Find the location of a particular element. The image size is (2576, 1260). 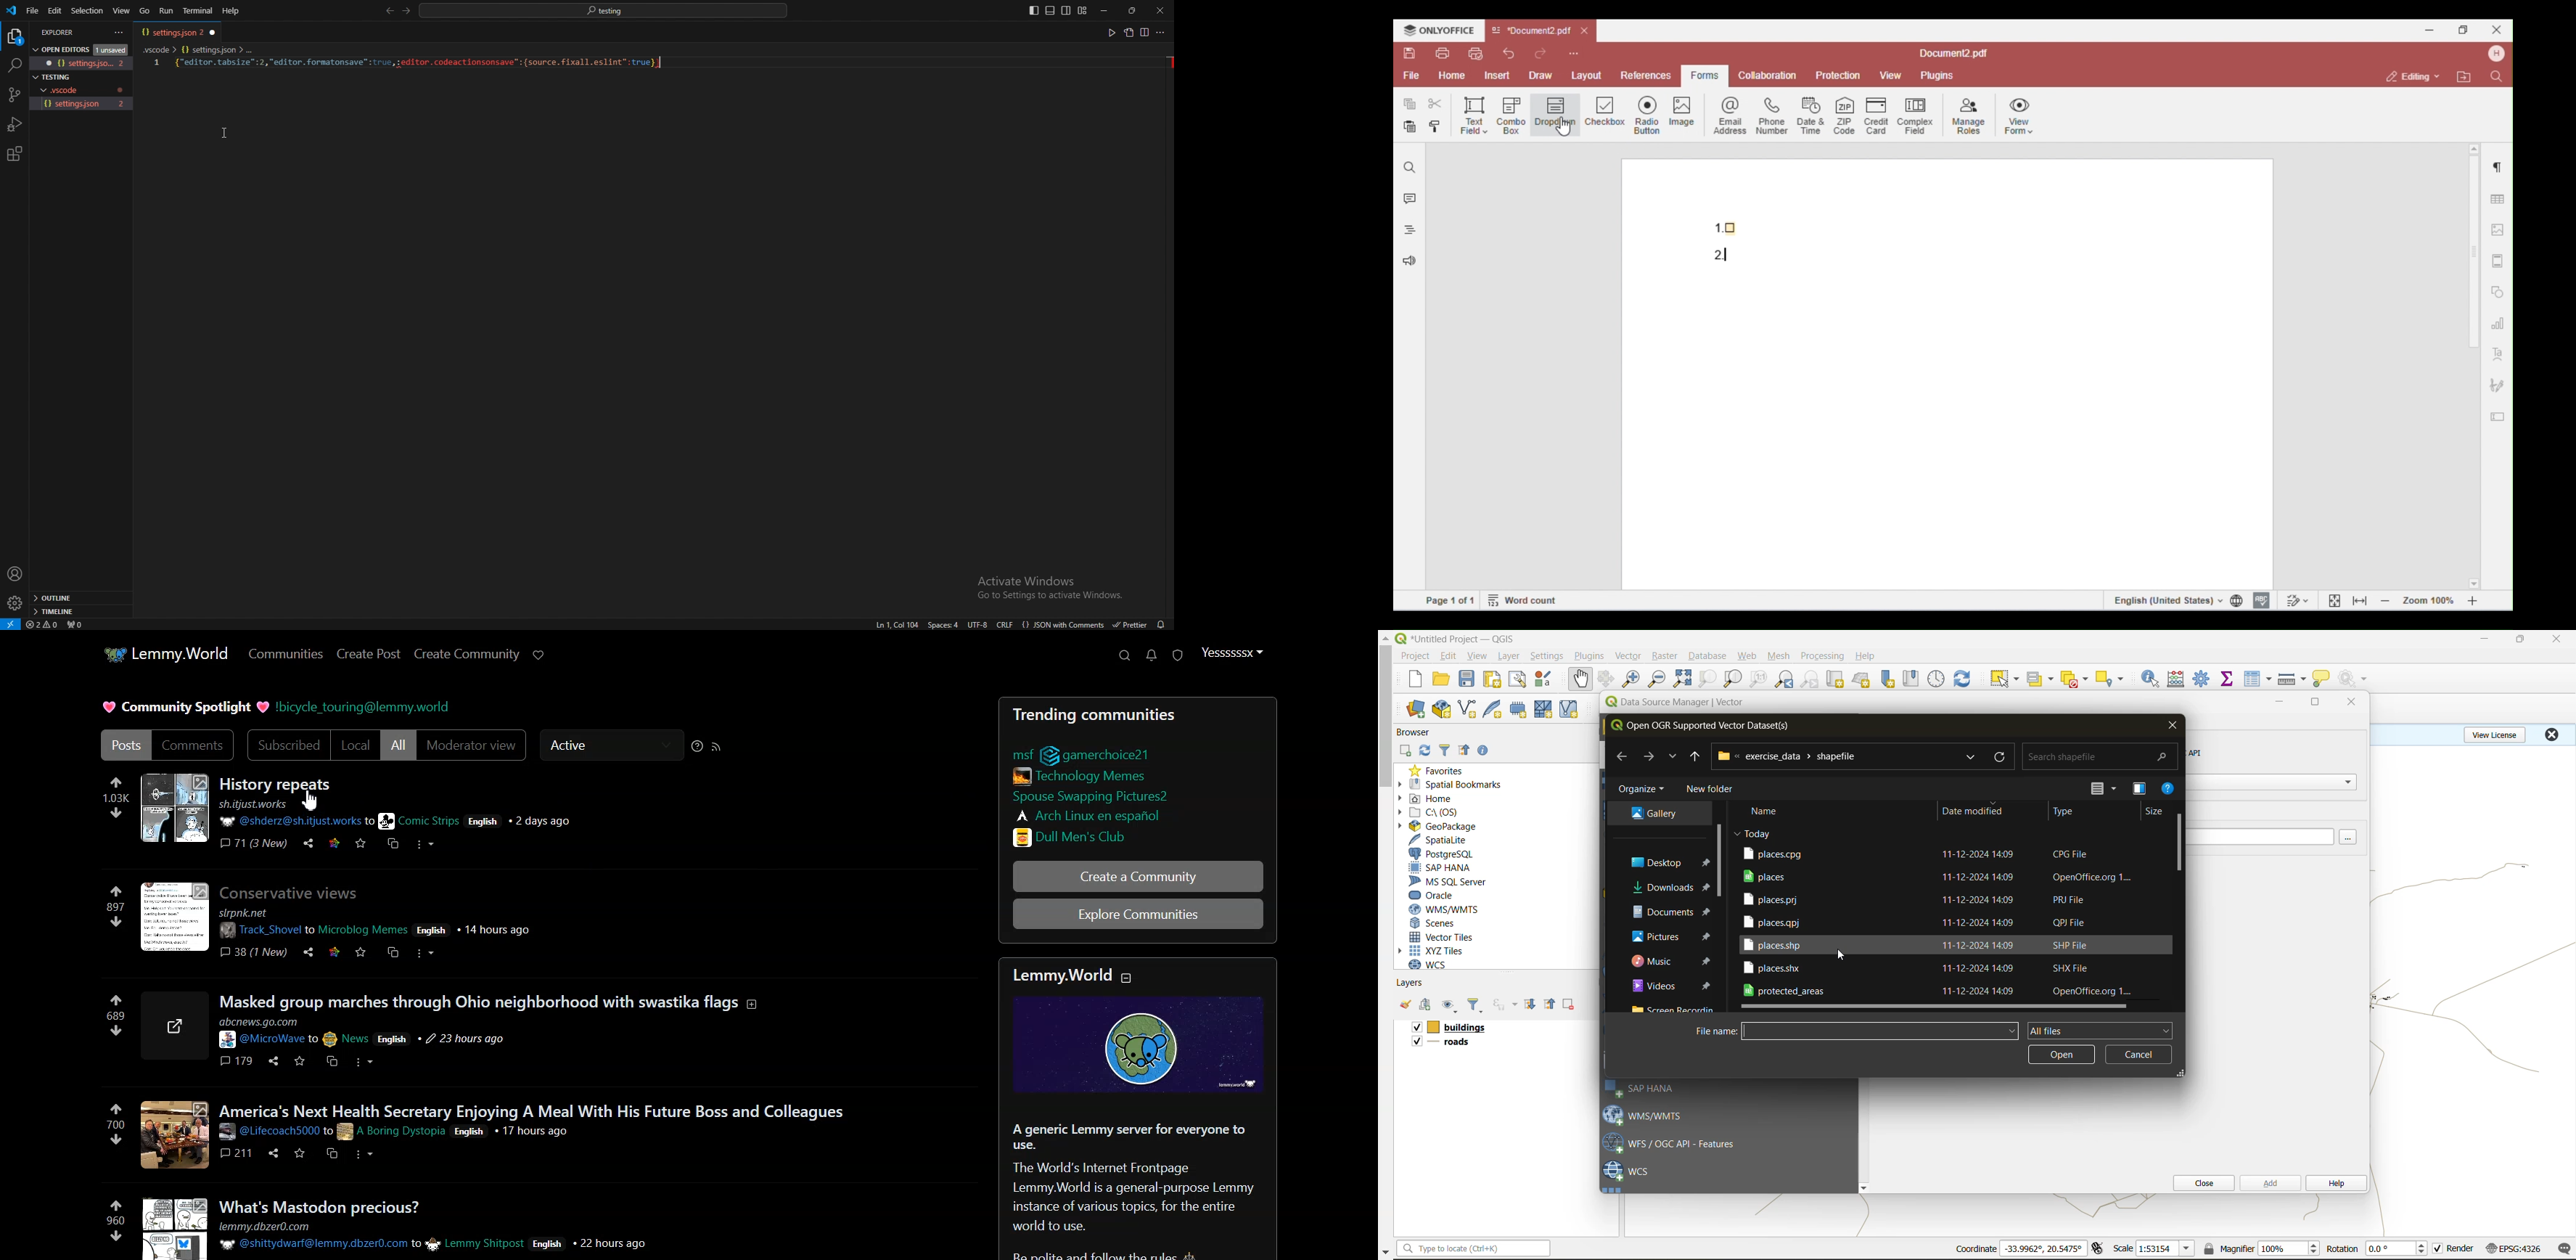

rotation is located at coordinates (2342, 1249).